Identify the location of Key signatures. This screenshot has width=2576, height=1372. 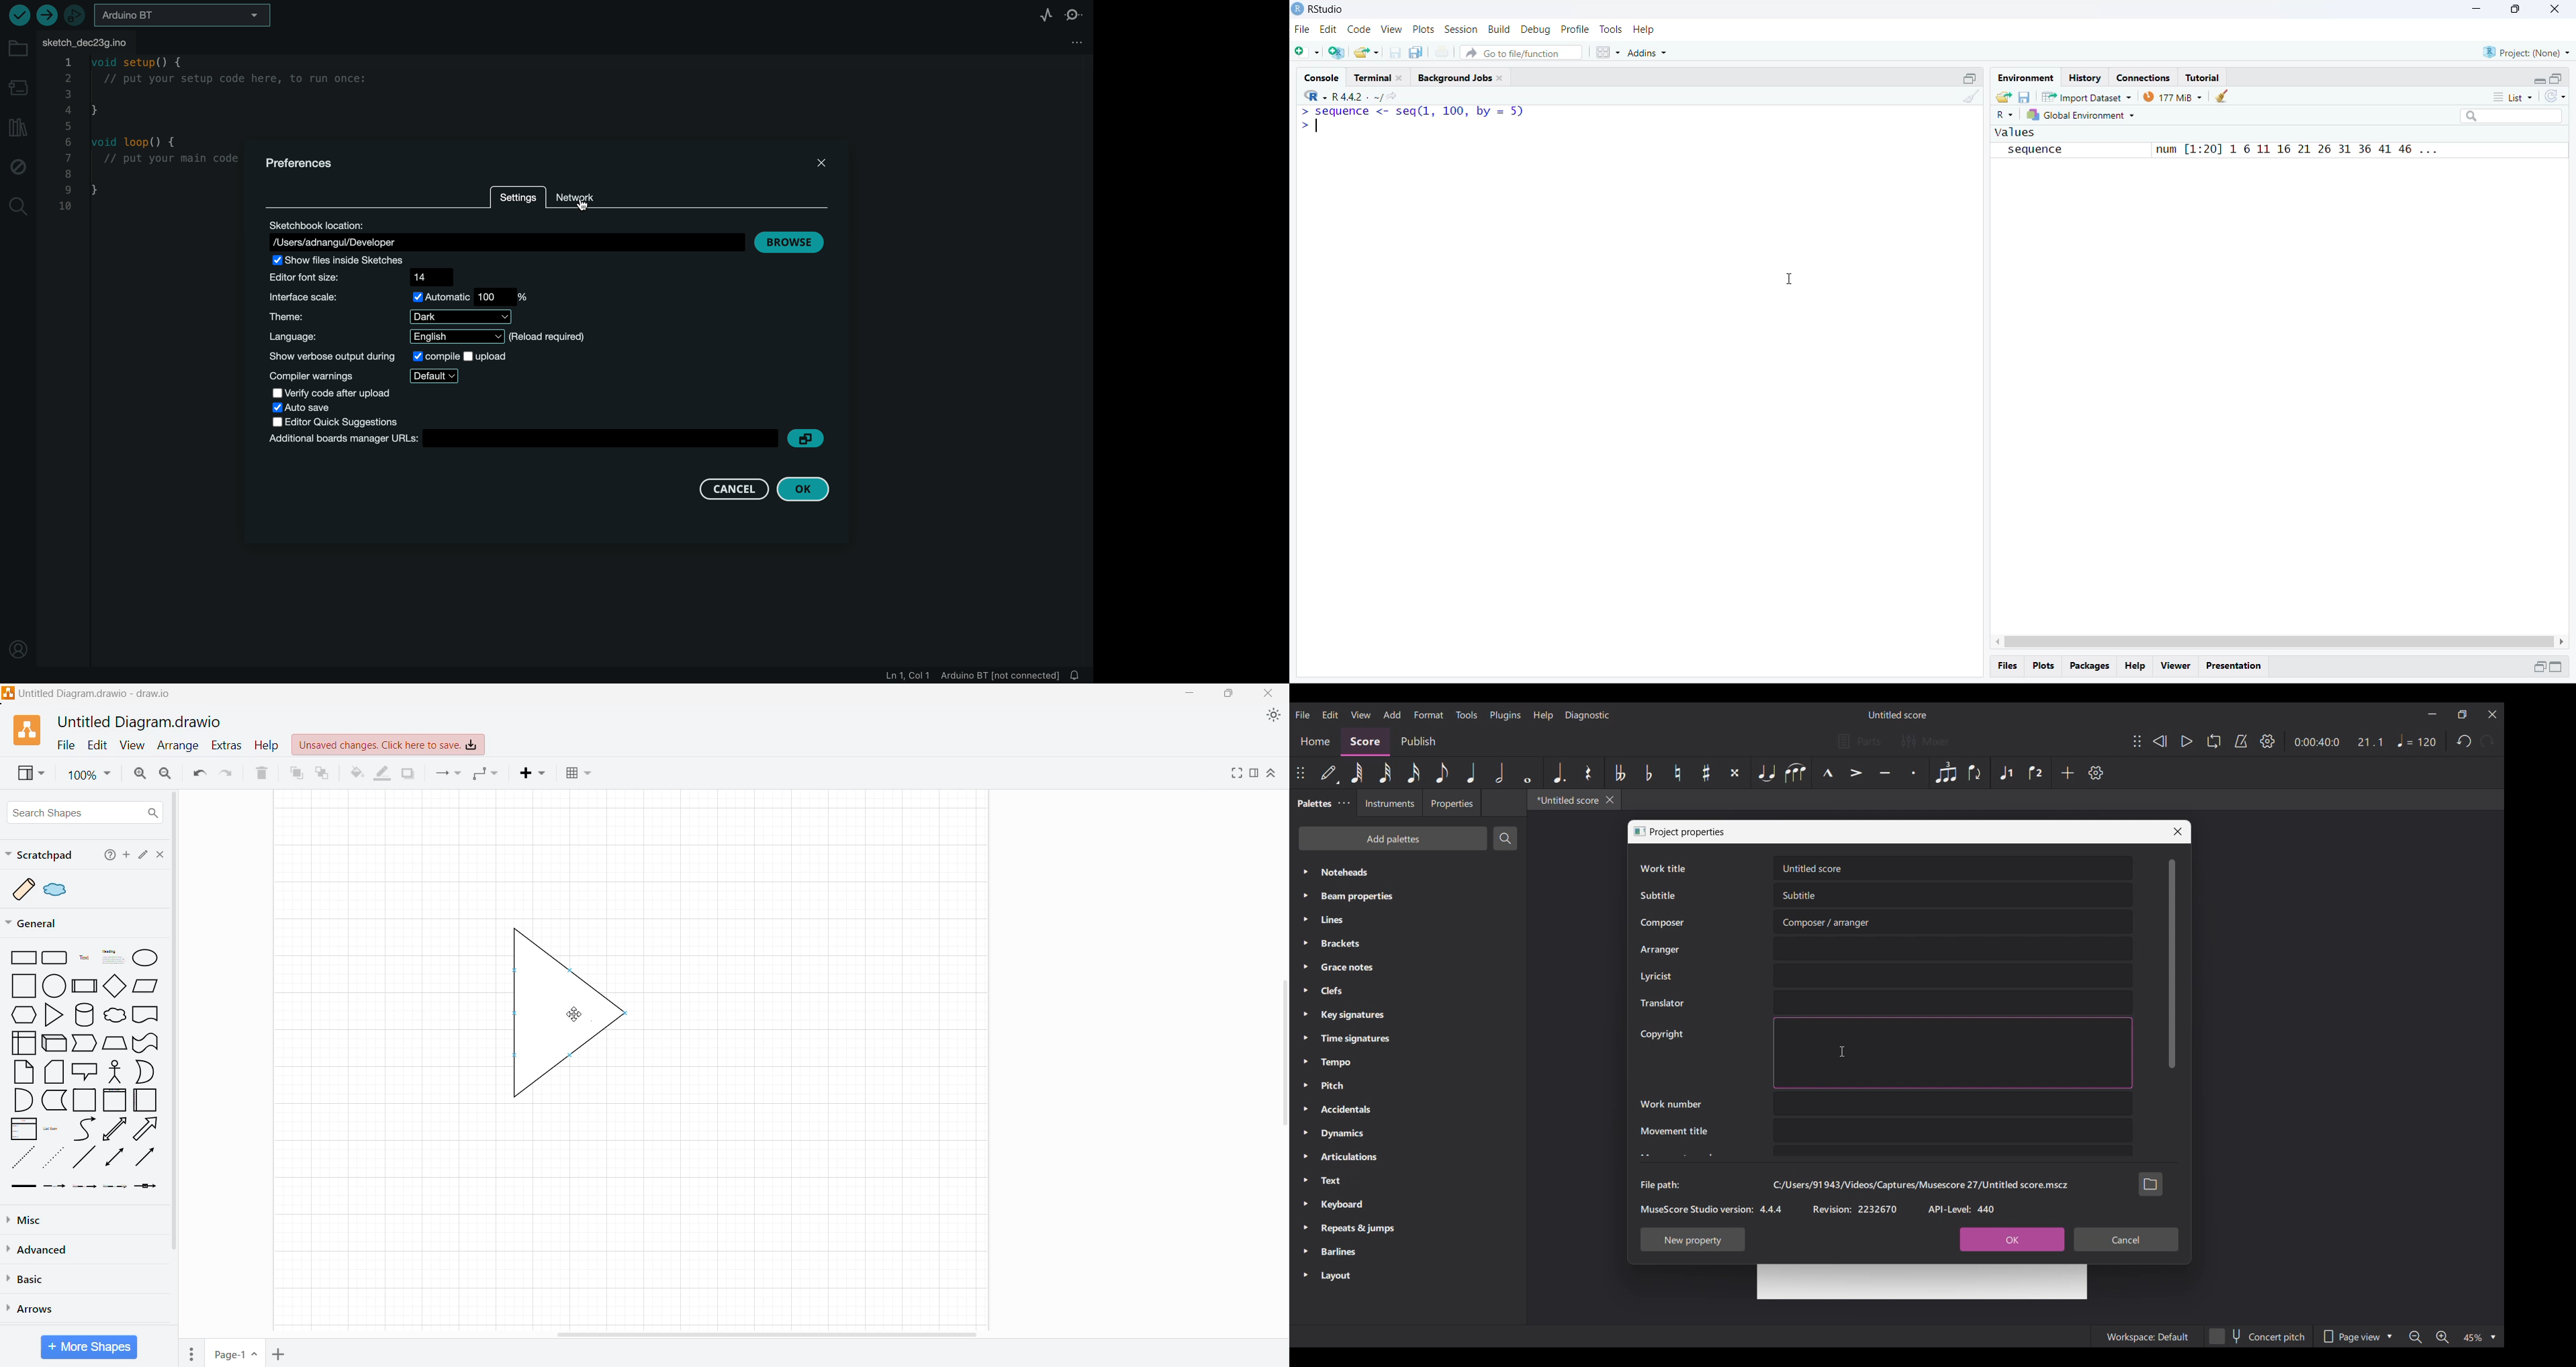
(1408, 1015).